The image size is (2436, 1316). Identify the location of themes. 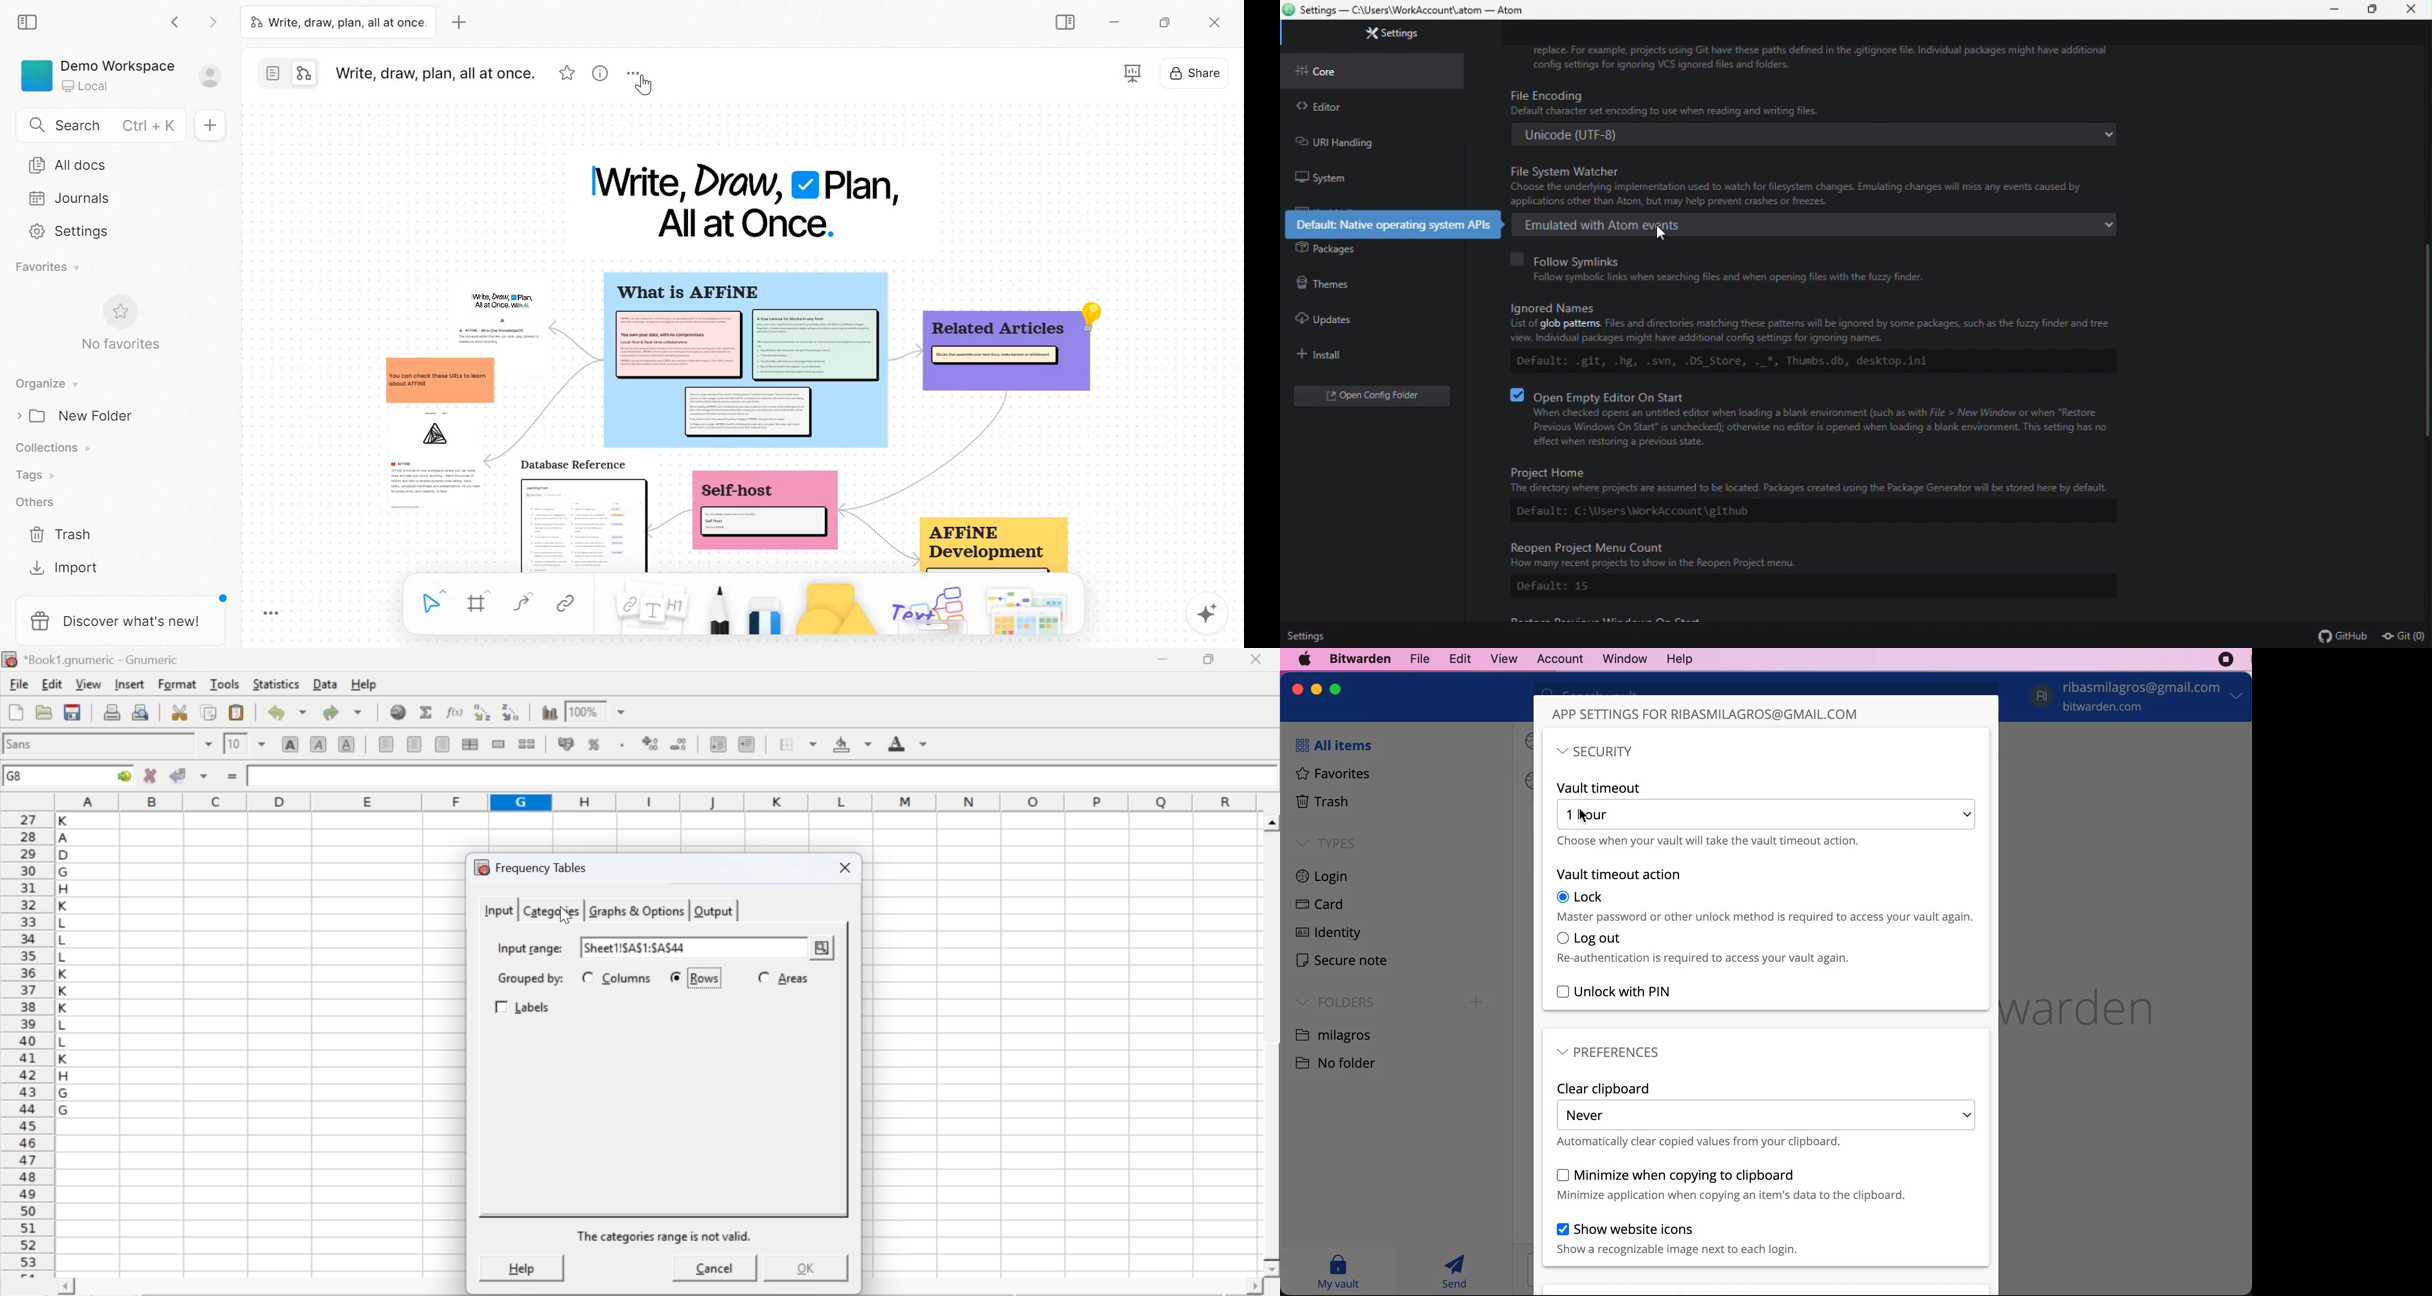
(1360, 286).